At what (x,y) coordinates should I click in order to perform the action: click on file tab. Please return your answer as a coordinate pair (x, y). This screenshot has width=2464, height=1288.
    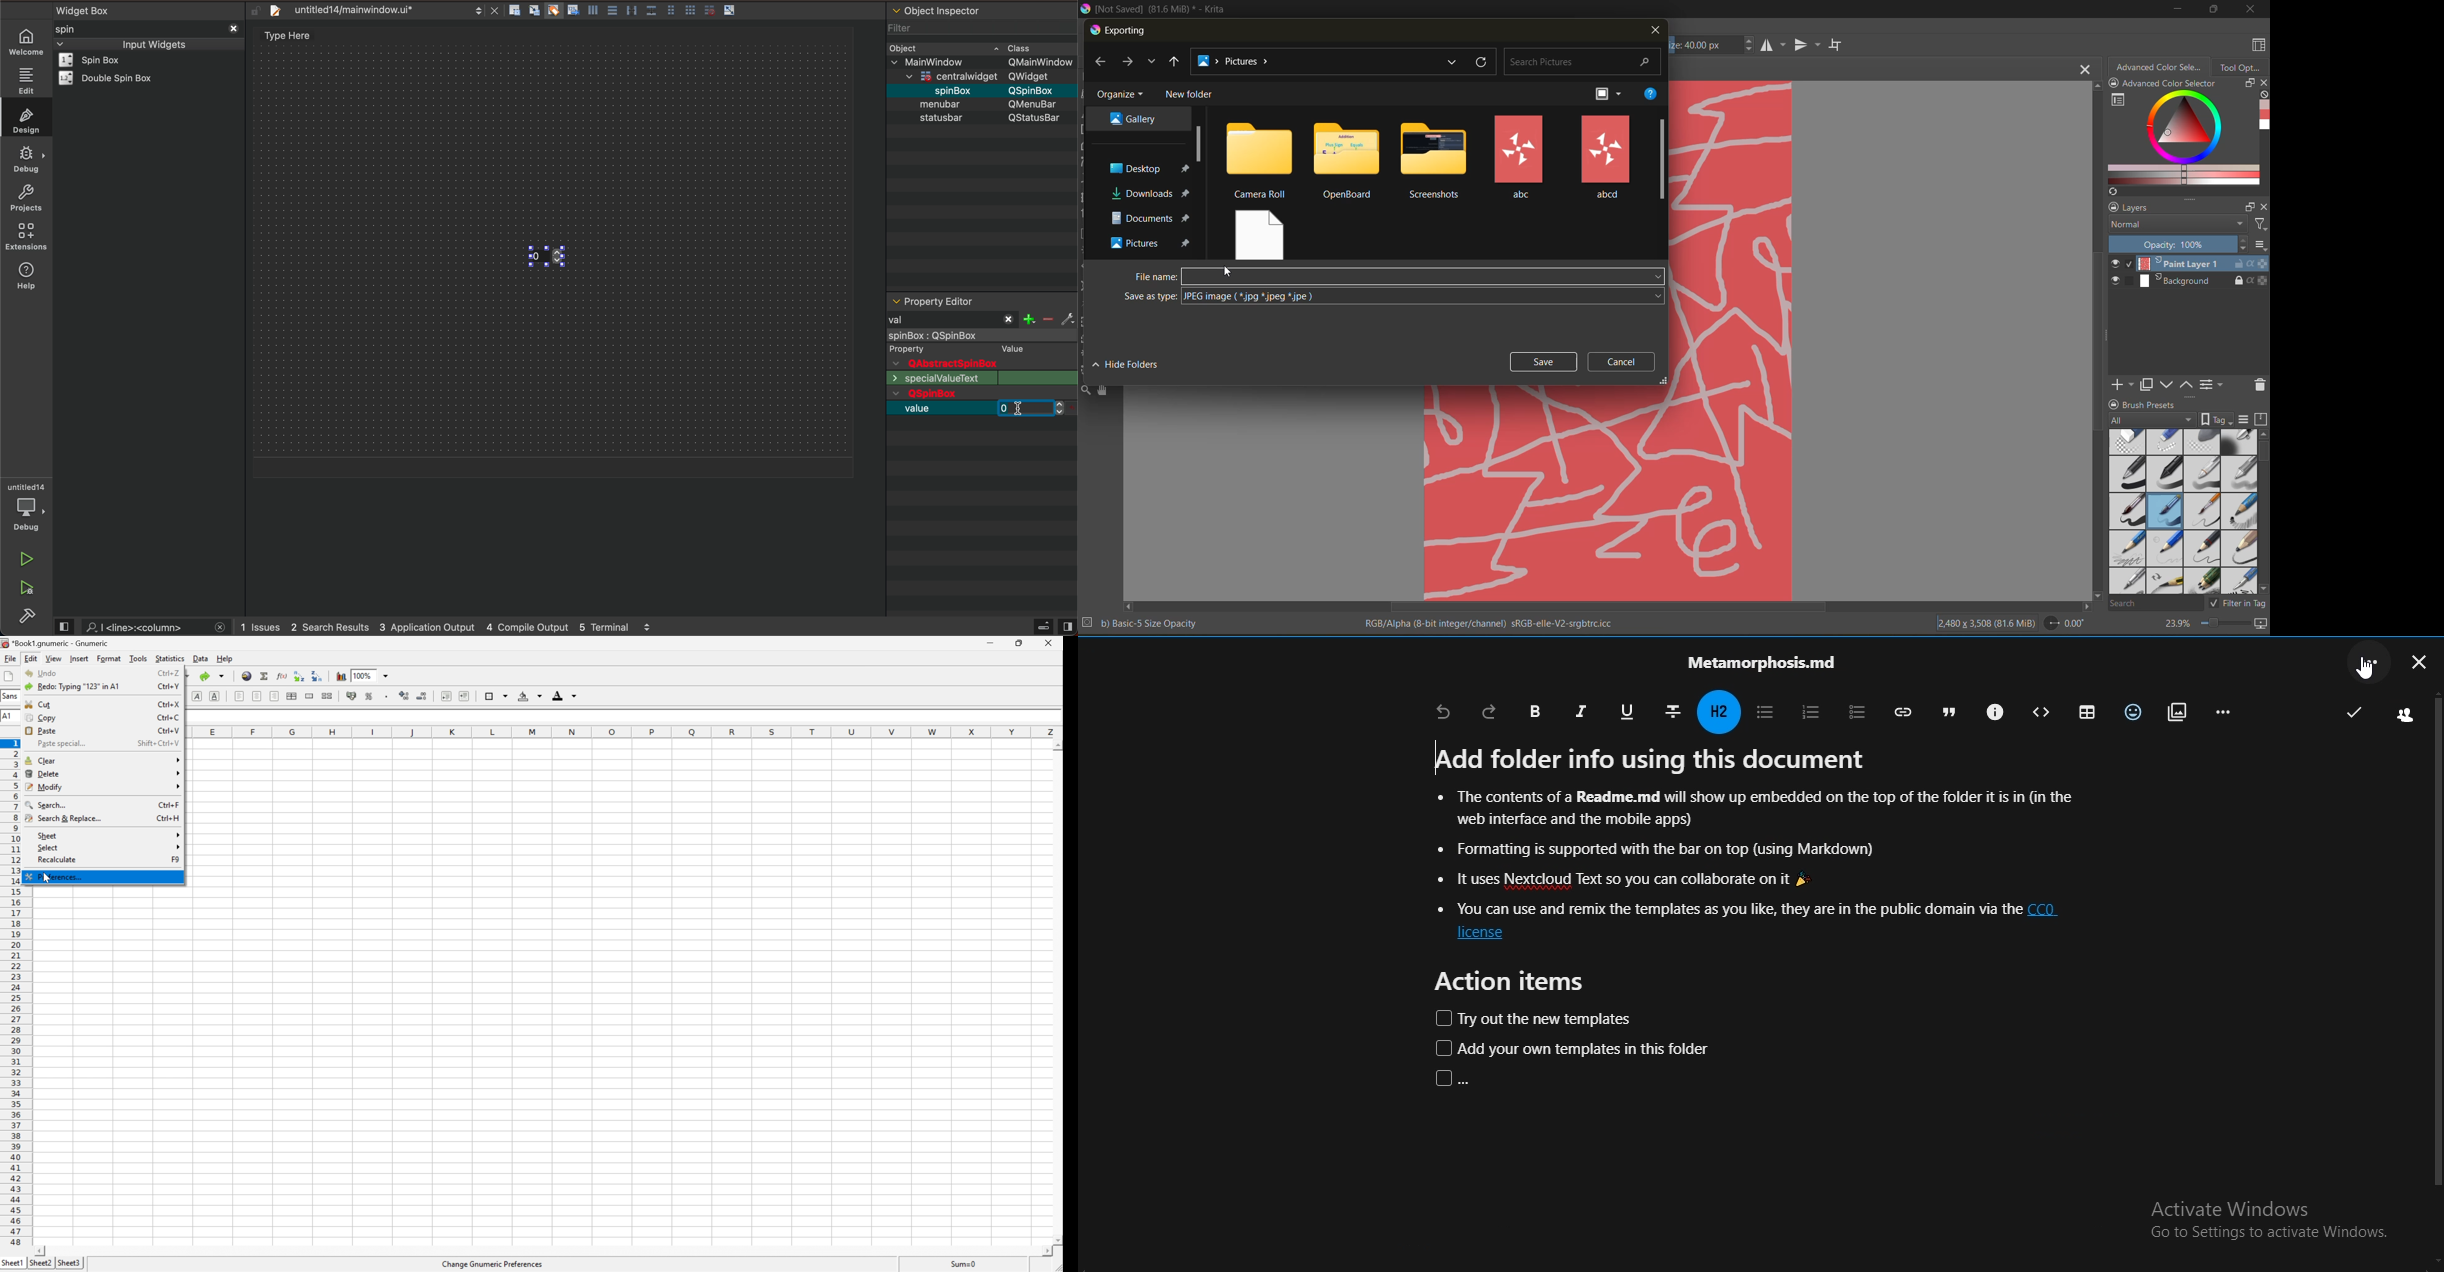
    Looking at the image, I should click on (375, 10).